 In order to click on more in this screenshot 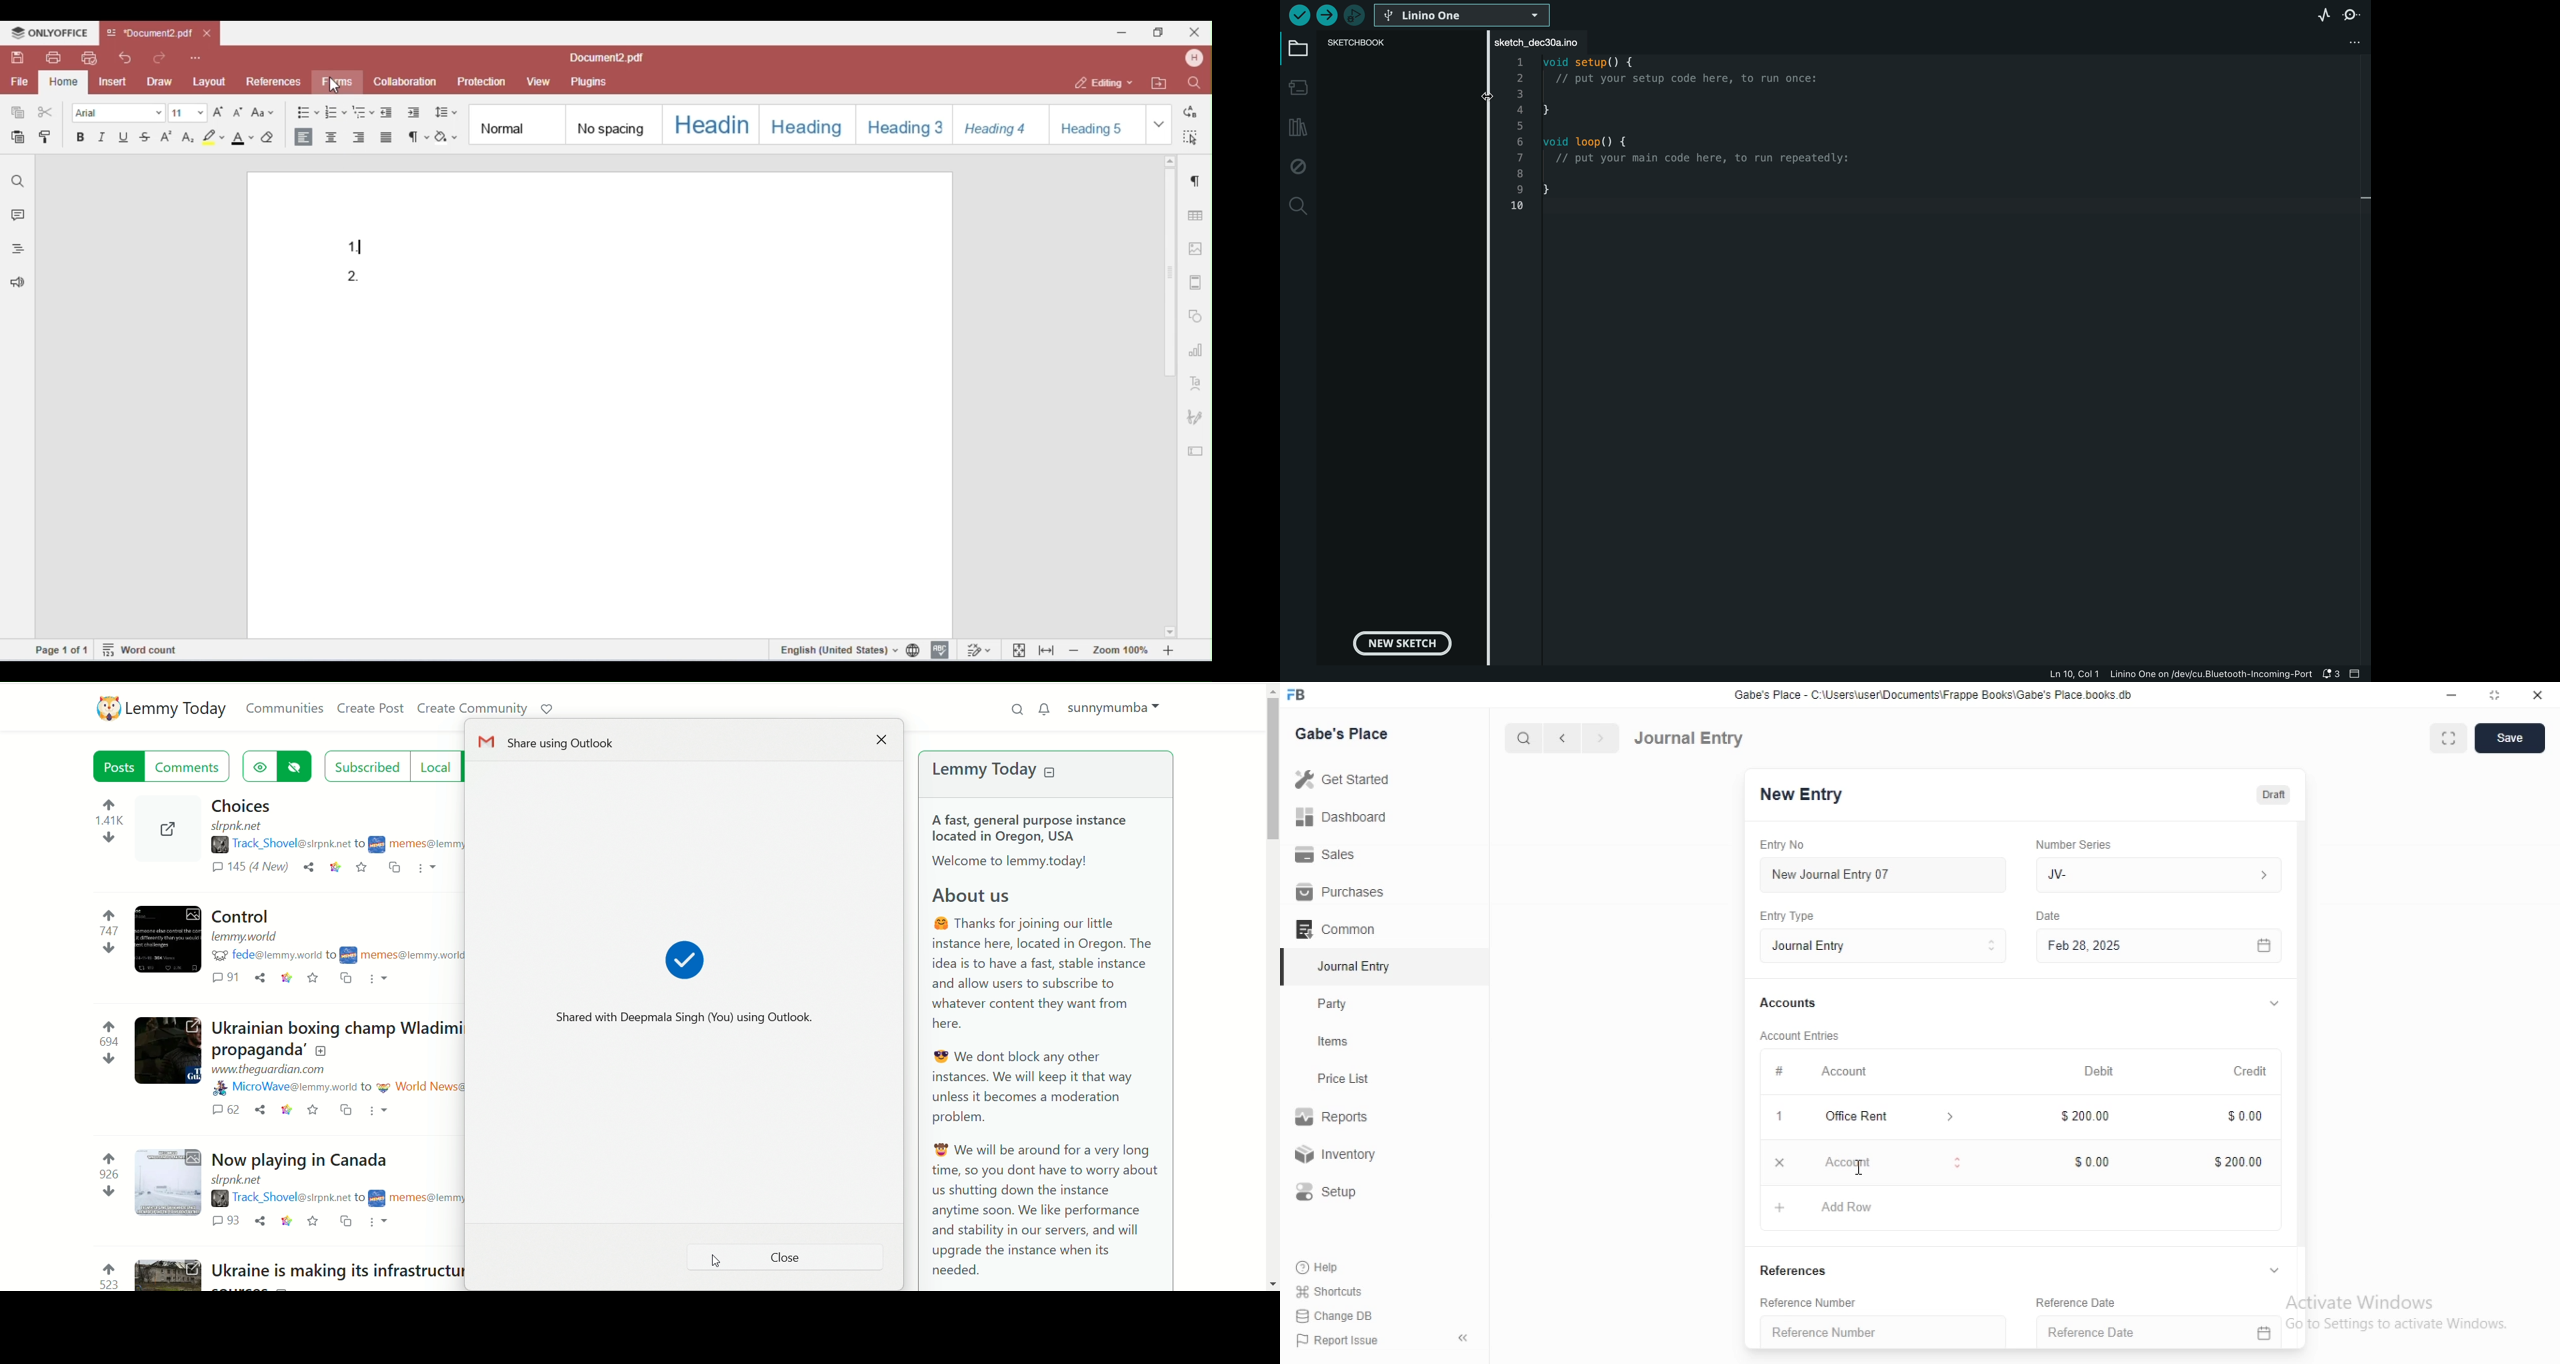, I will do `click(381, 1113)`.